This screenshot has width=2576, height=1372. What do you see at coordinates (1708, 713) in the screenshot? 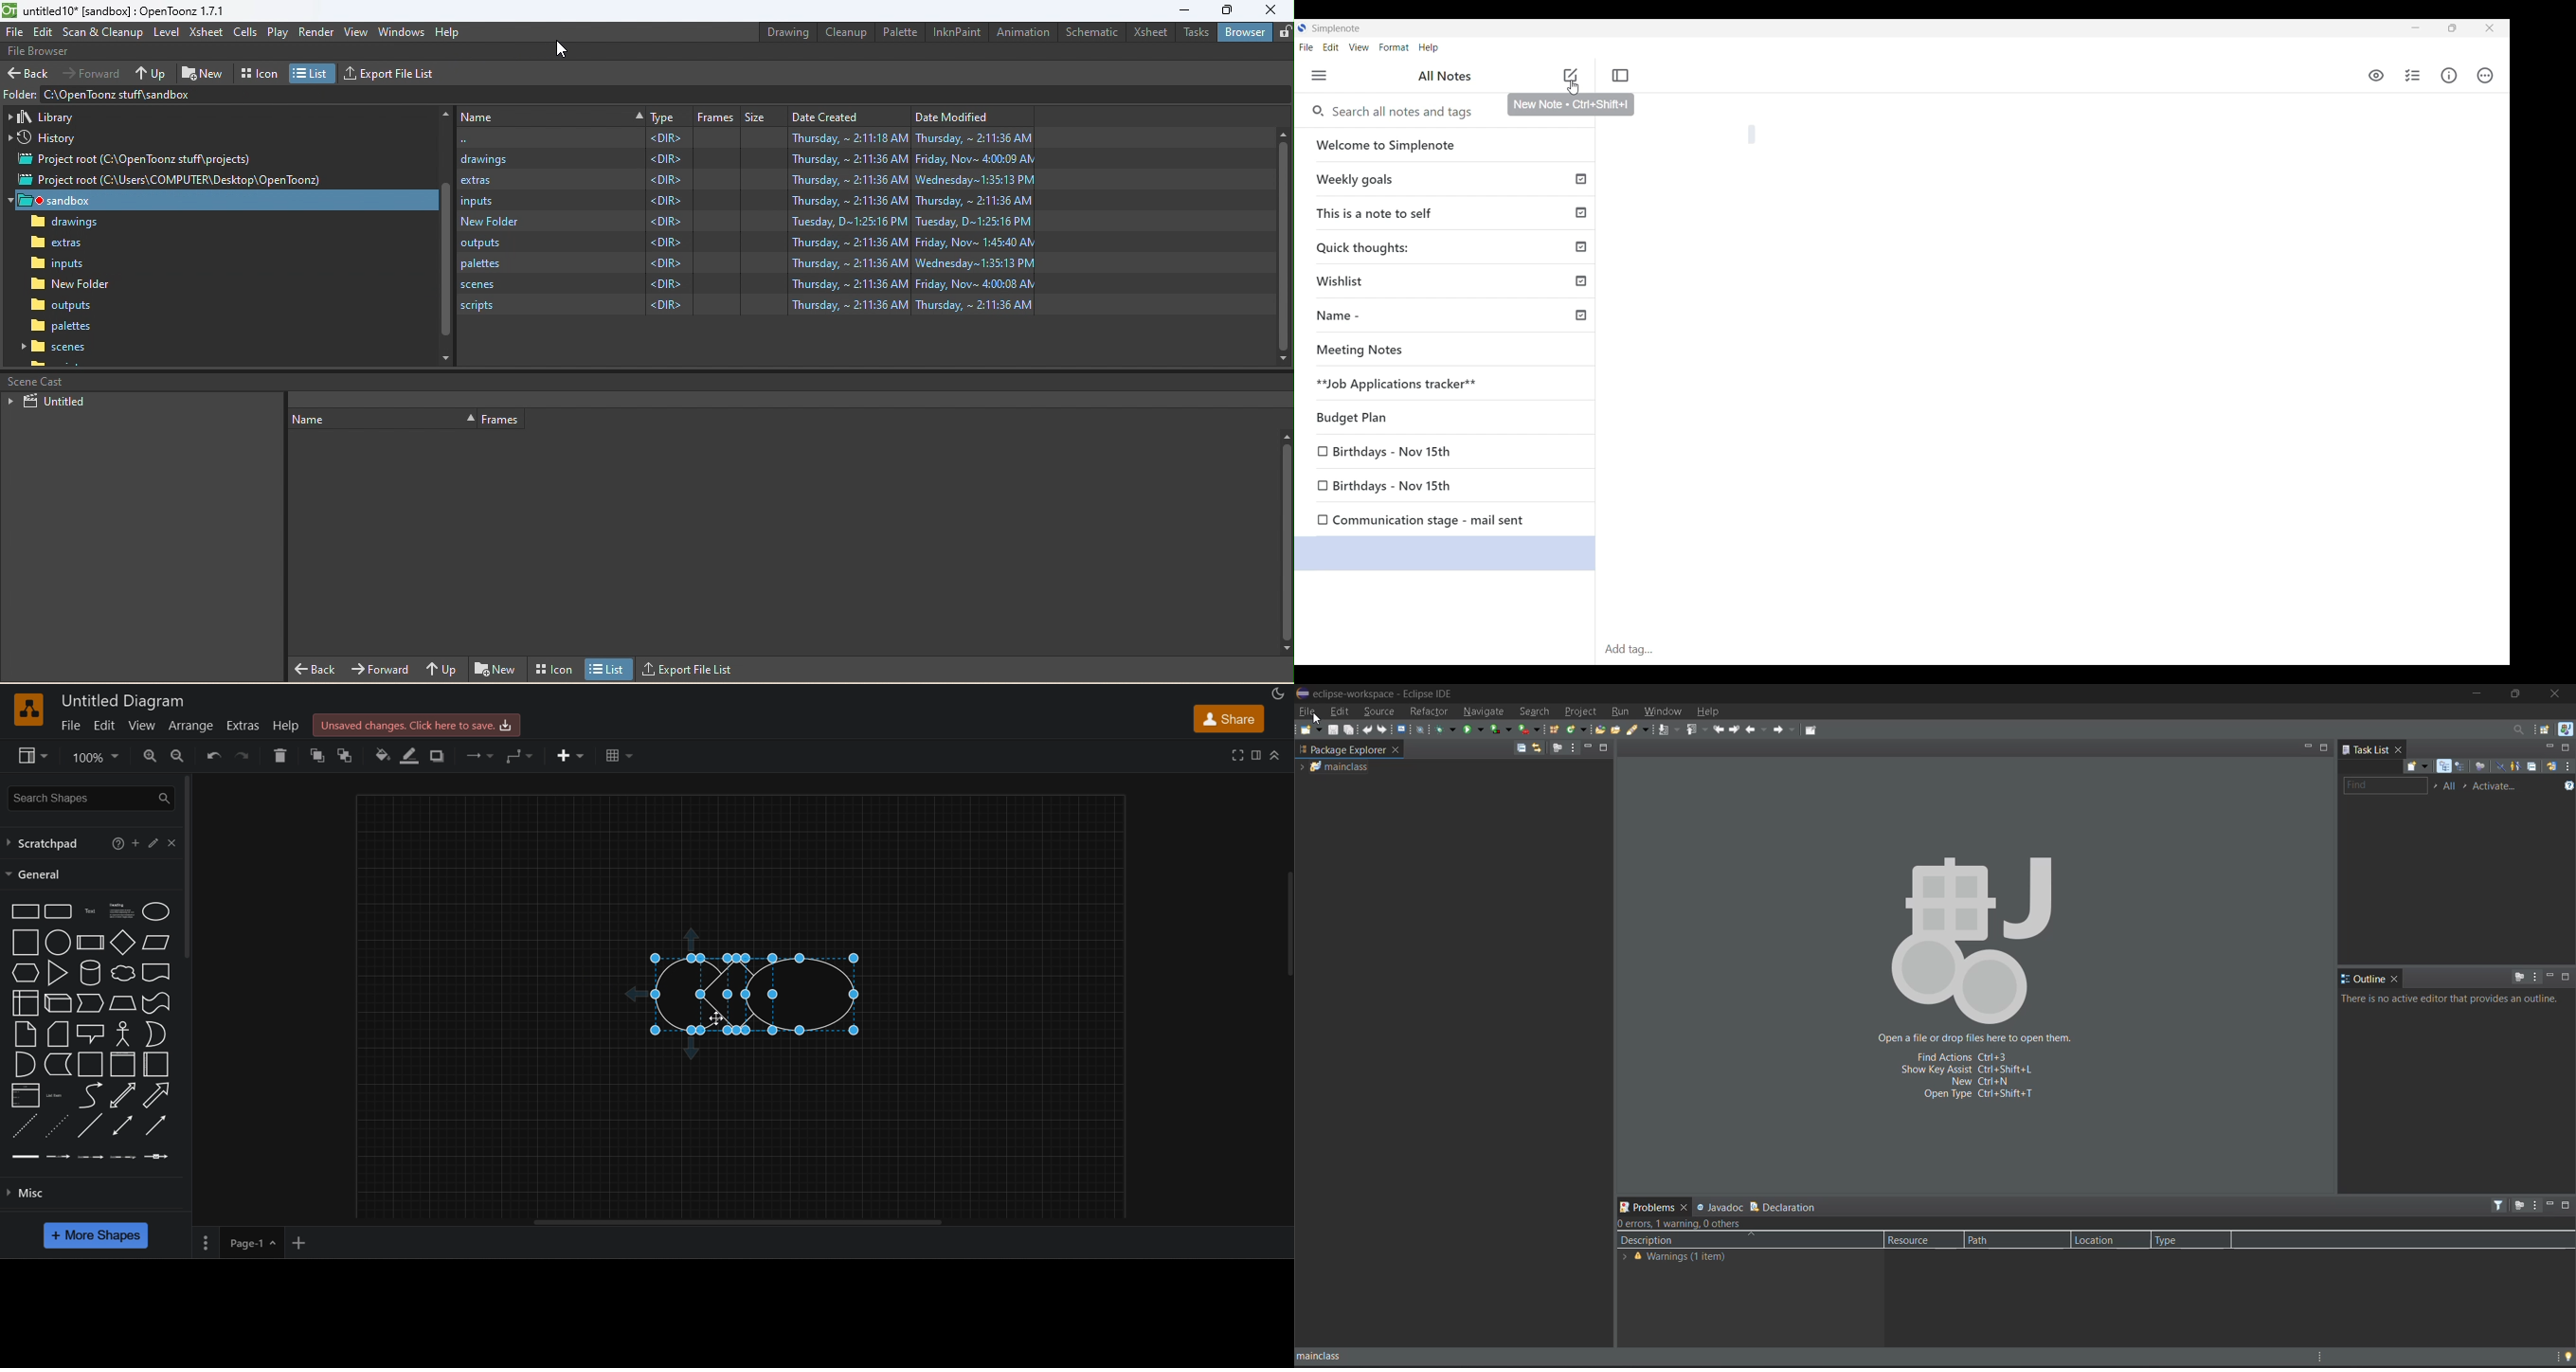
I see `help` at bounding box center [1708, 713].